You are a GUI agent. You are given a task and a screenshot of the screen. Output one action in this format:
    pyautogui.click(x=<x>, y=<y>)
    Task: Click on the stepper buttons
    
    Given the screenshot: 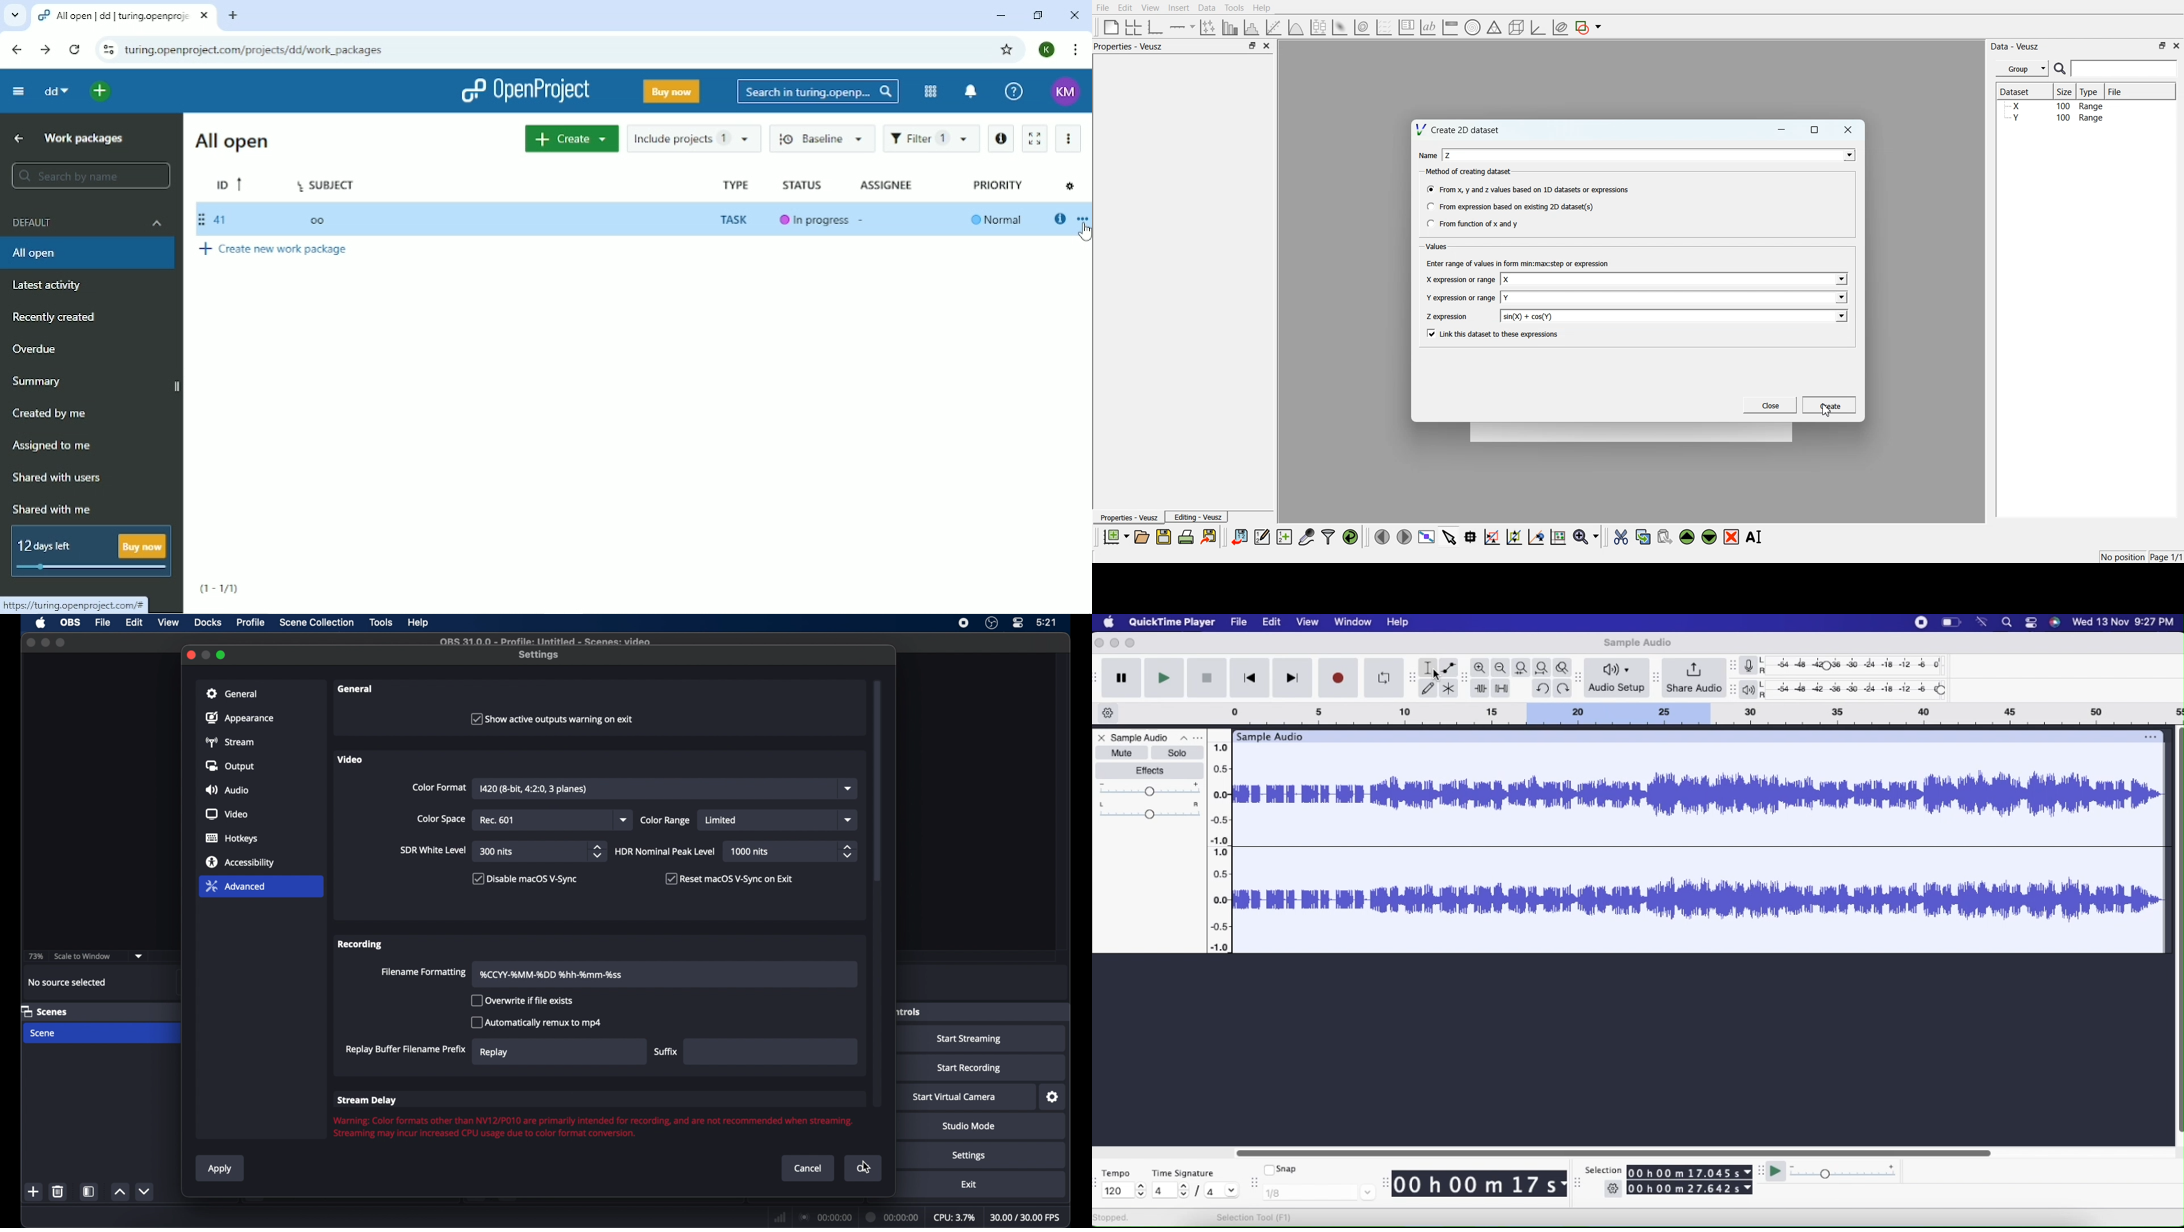 What is the action you would take?
    pyautogui.click(x=598, y=851)
    